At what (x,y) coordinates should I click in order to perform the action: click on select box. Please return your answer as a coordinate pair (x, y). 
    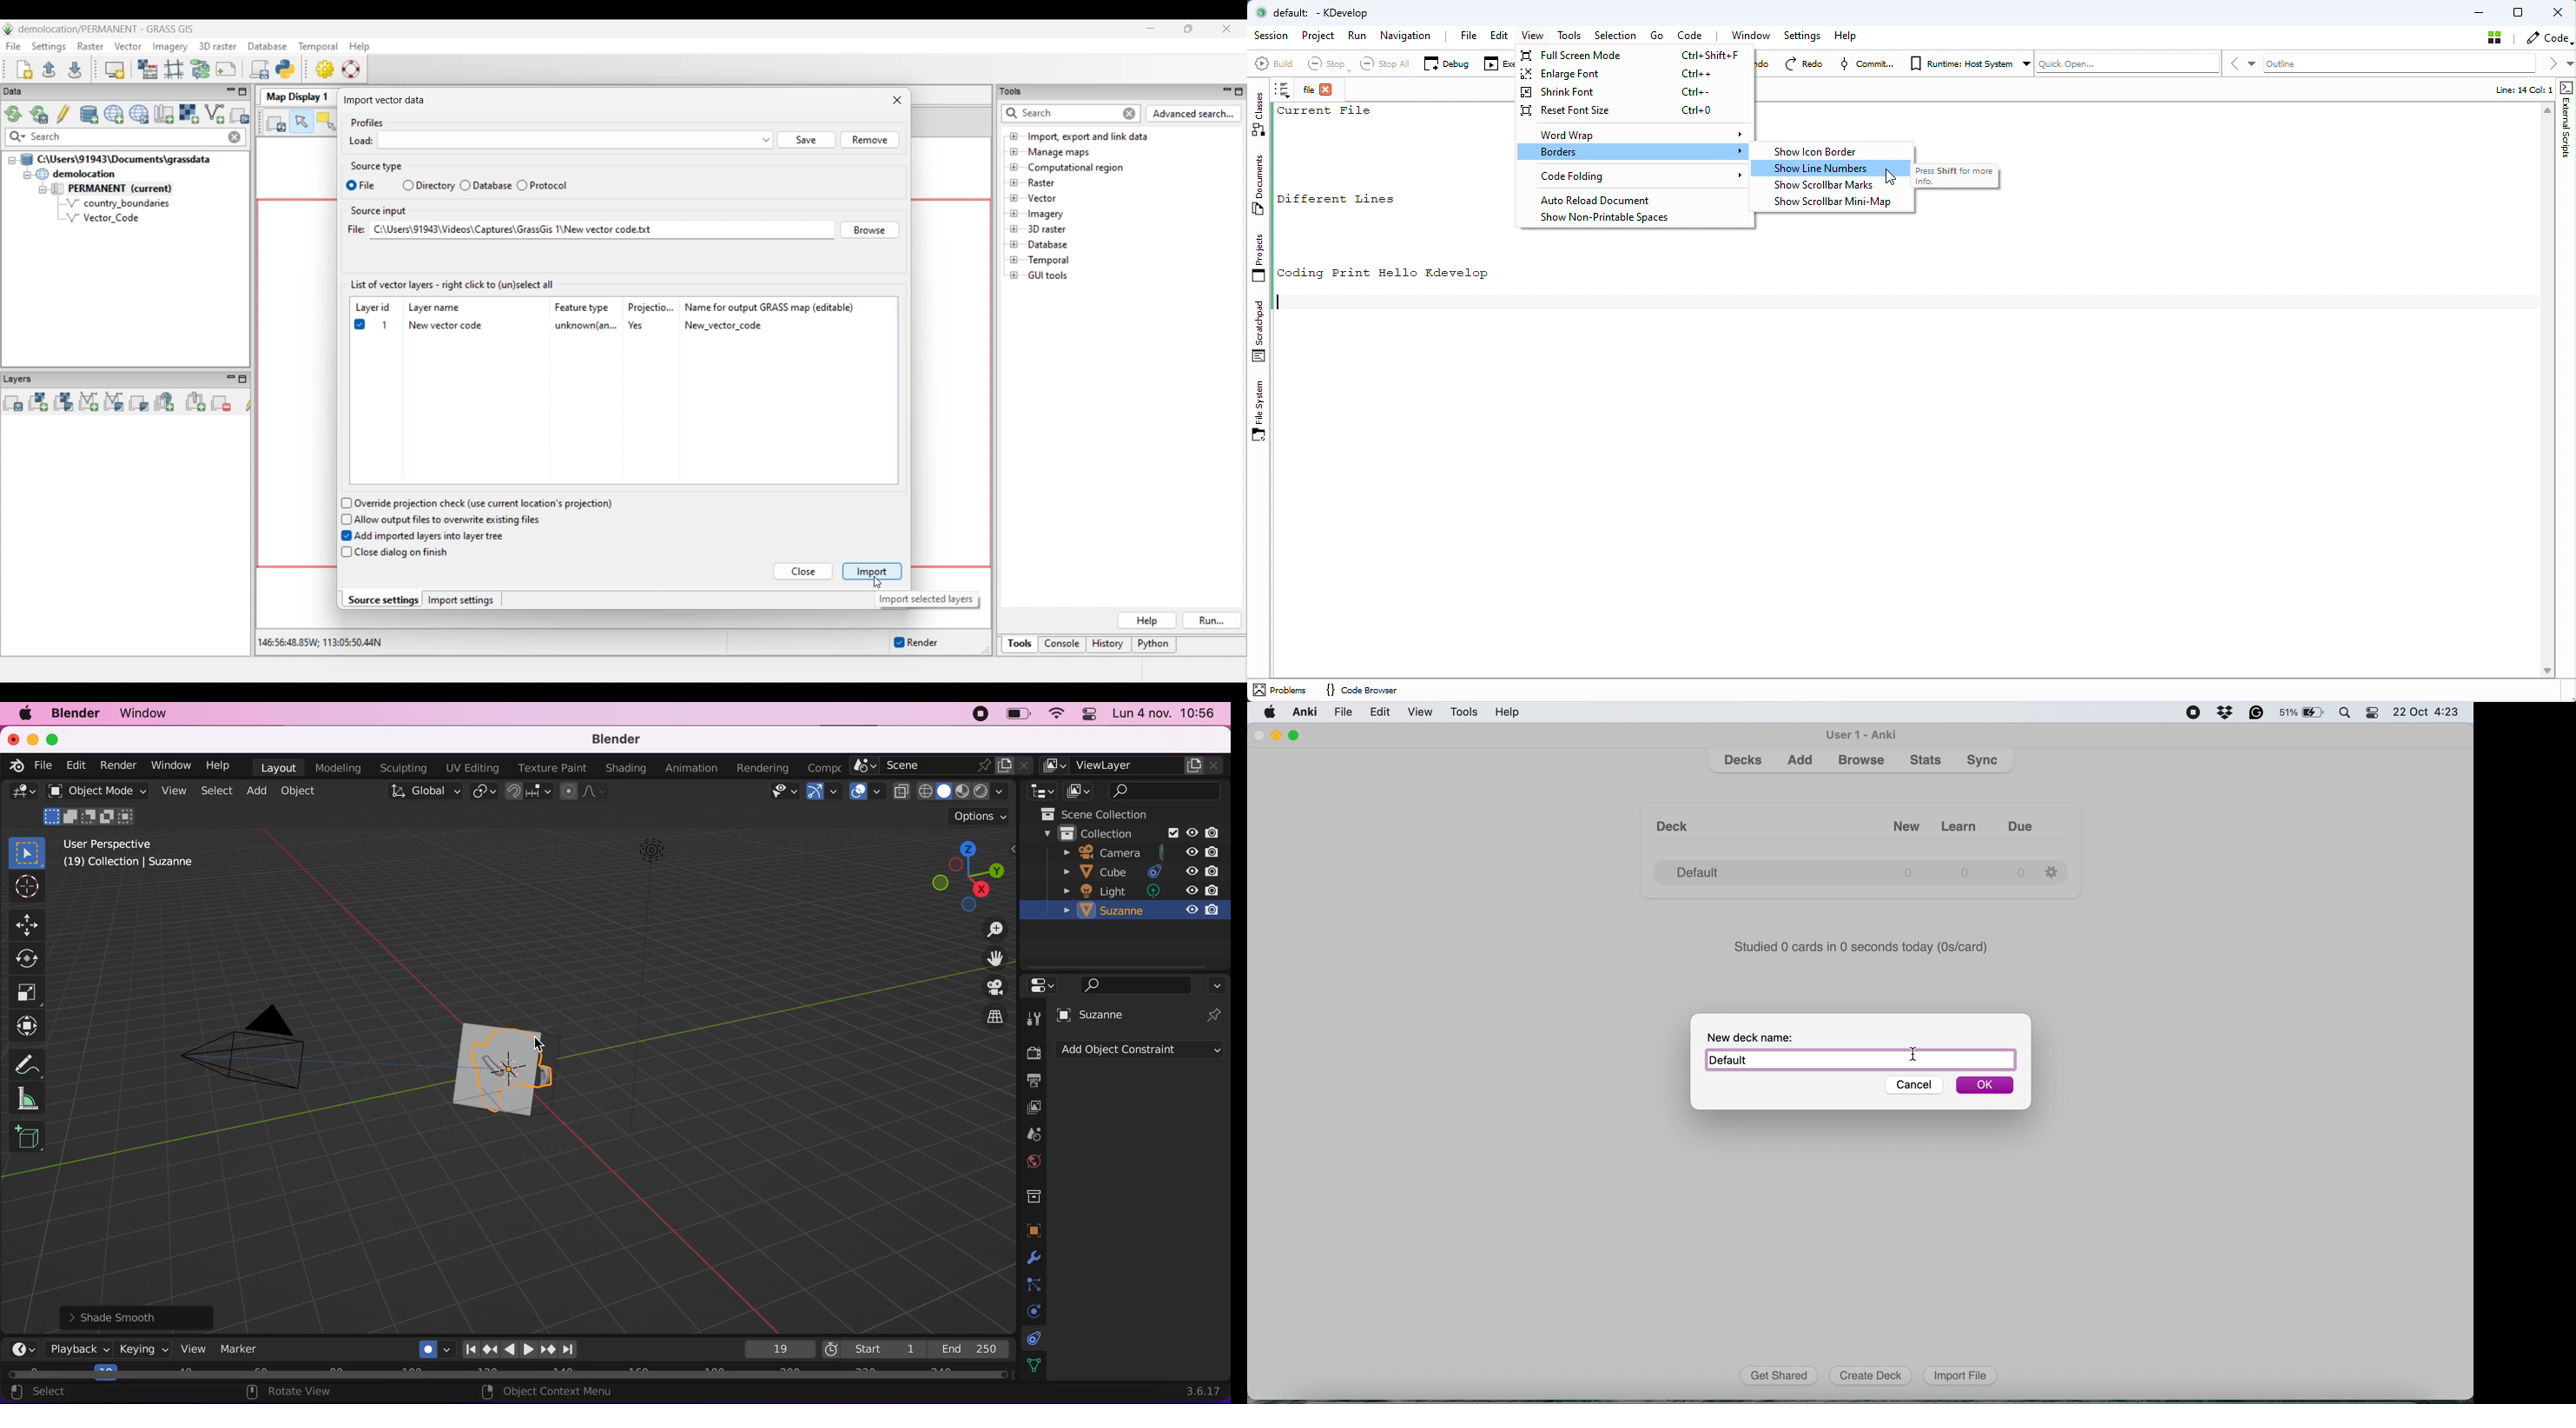
    Looking at the image, I should click on (28, 851).